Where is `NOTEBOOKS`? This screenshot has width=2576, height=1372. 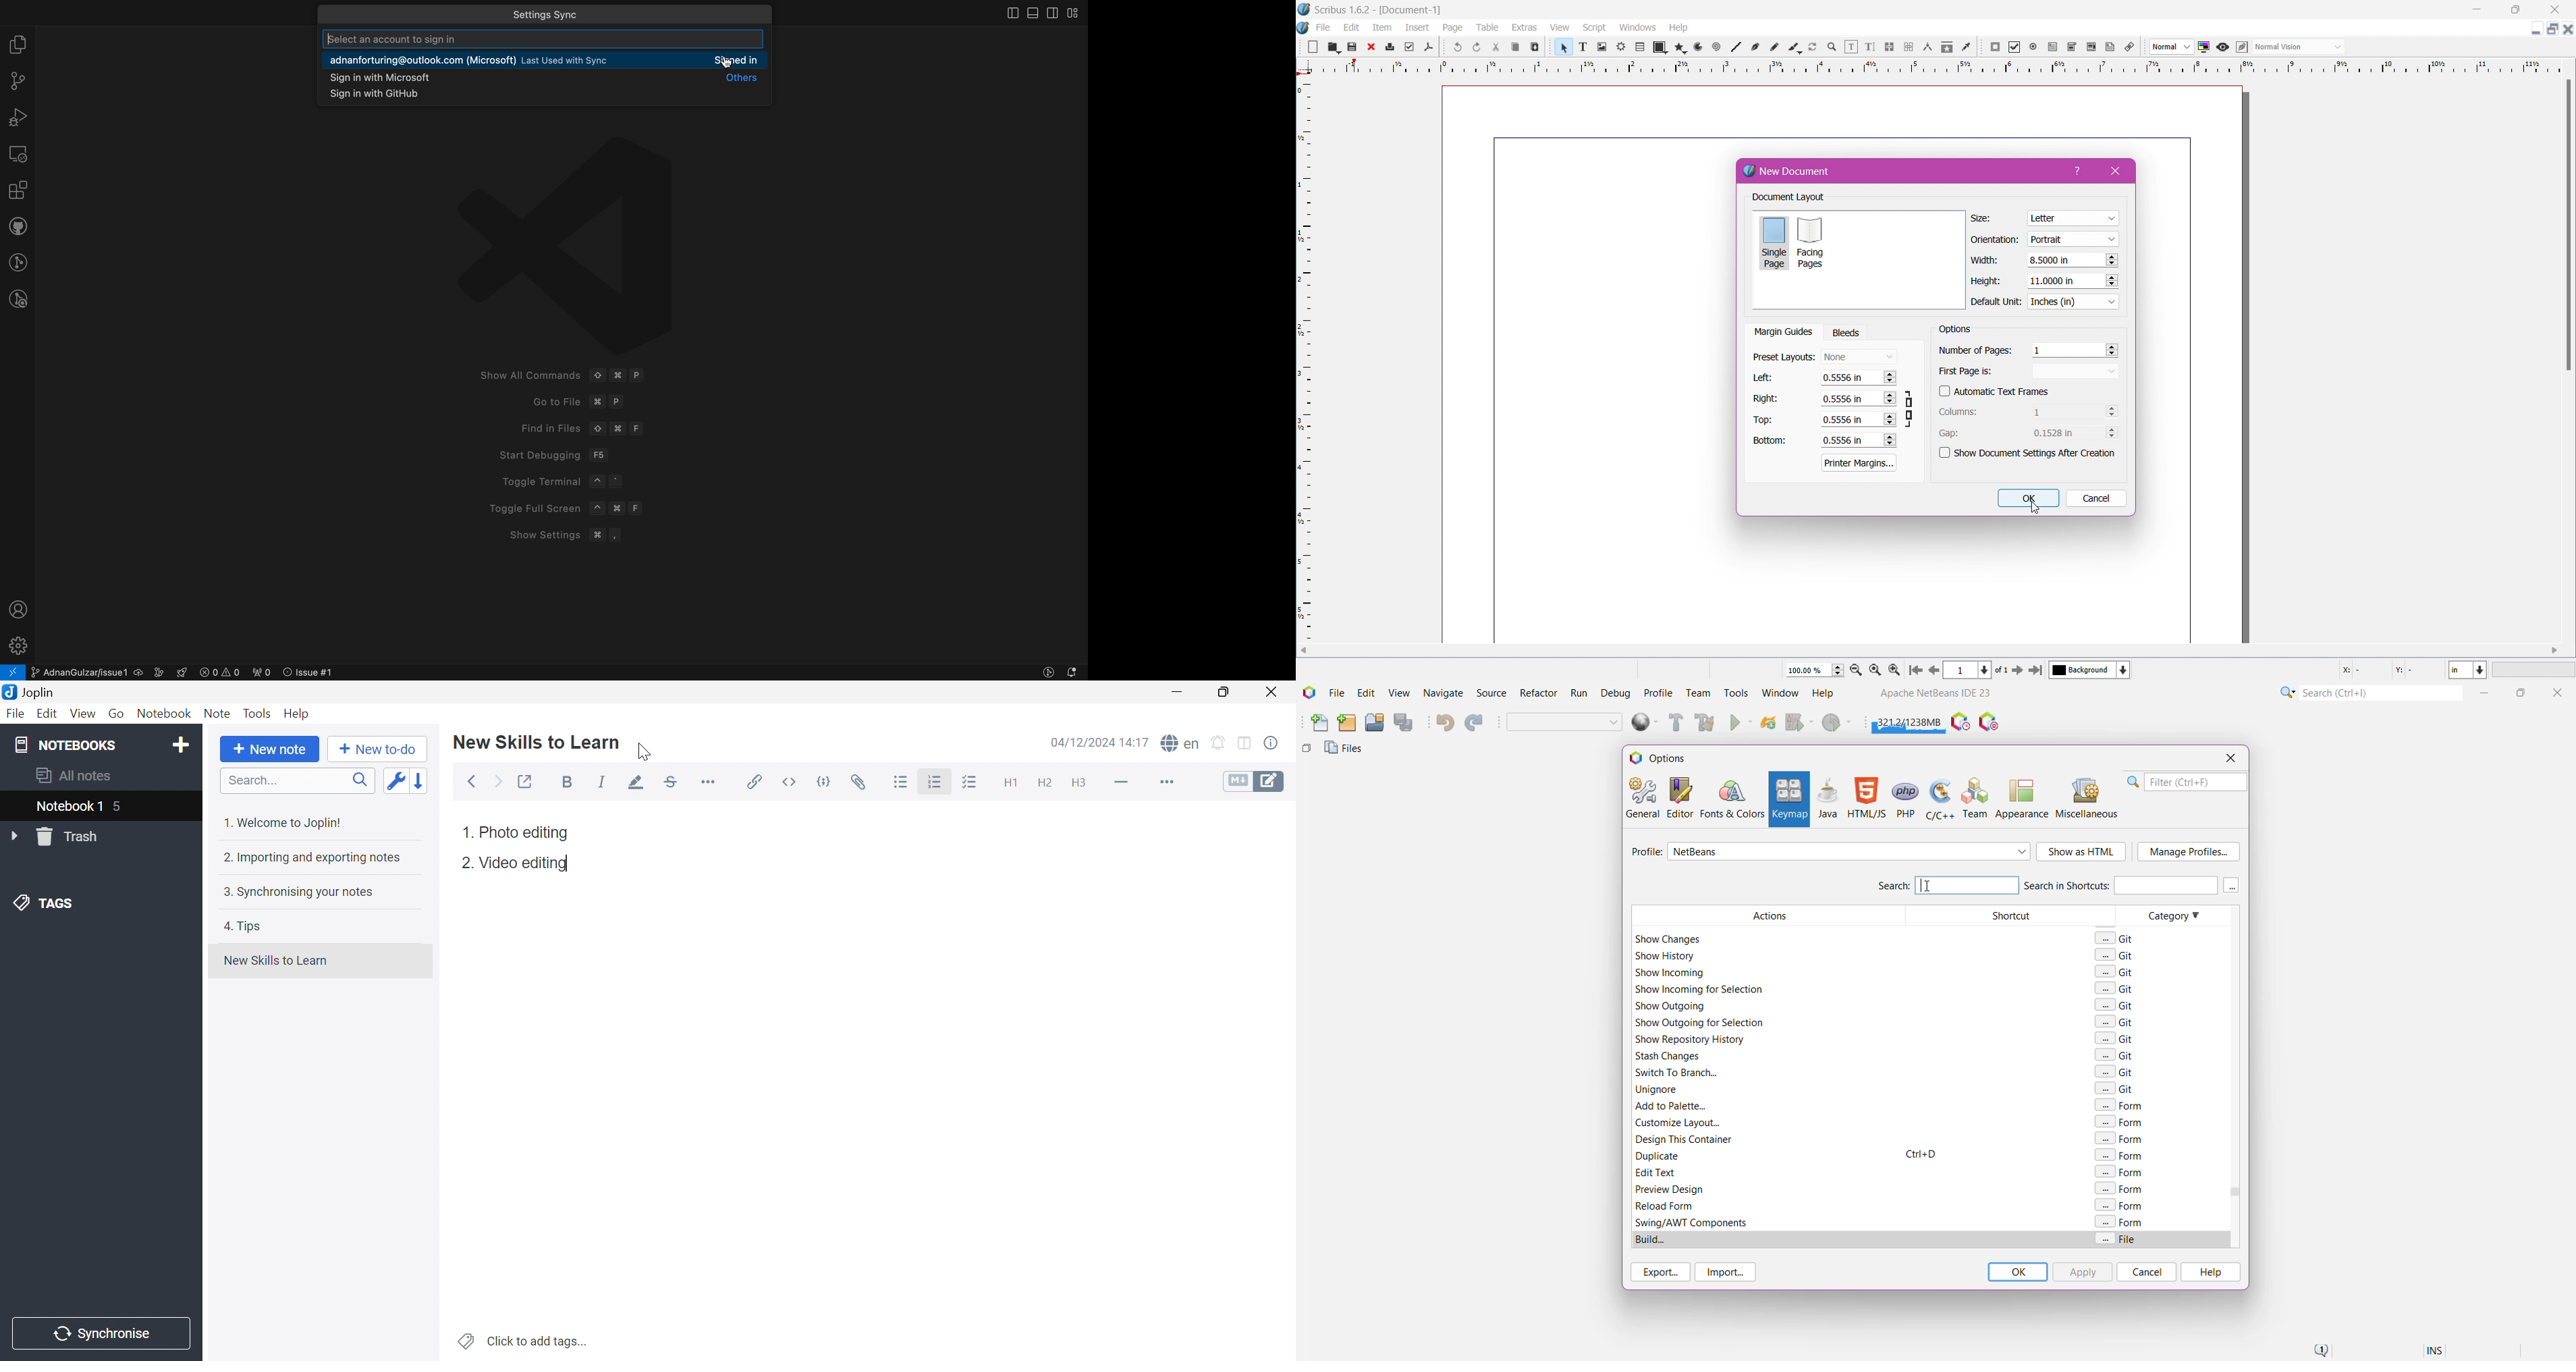
NOTEBOOKS is located at coordinates (64, 744).